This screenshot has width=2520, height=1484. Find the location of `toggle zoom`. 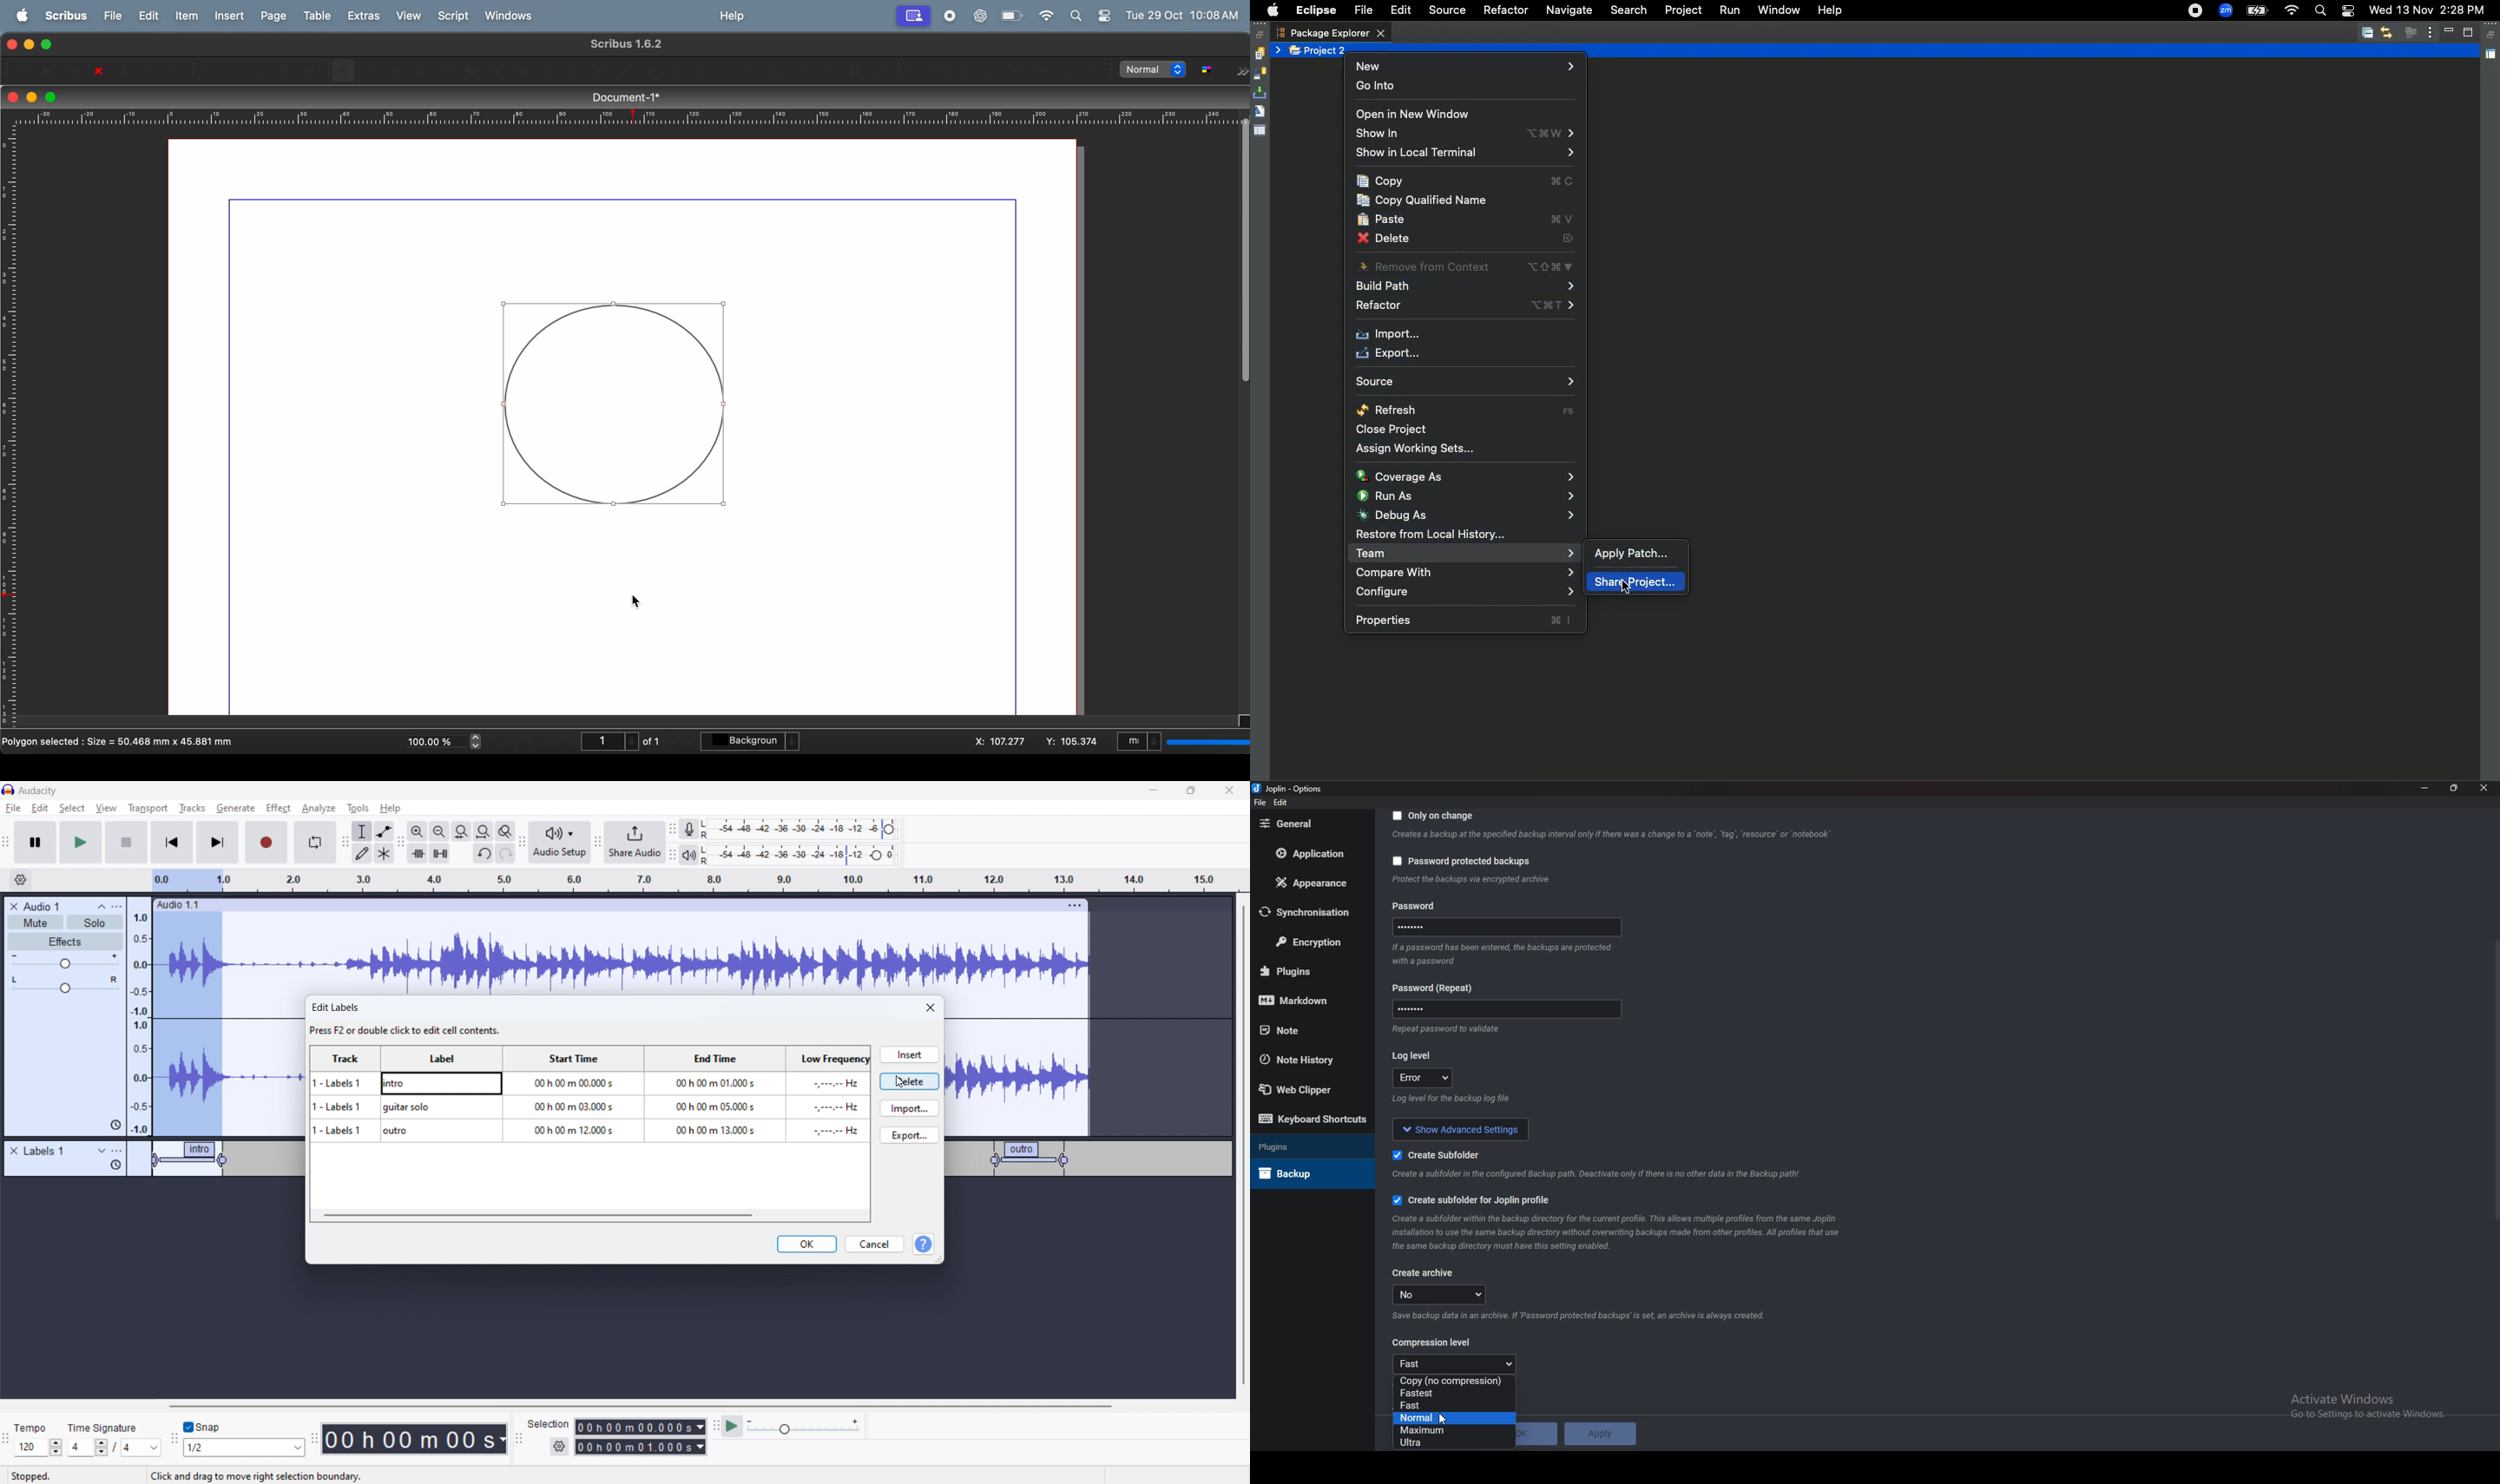

toggle zoom is located at coordinates (505, 831).